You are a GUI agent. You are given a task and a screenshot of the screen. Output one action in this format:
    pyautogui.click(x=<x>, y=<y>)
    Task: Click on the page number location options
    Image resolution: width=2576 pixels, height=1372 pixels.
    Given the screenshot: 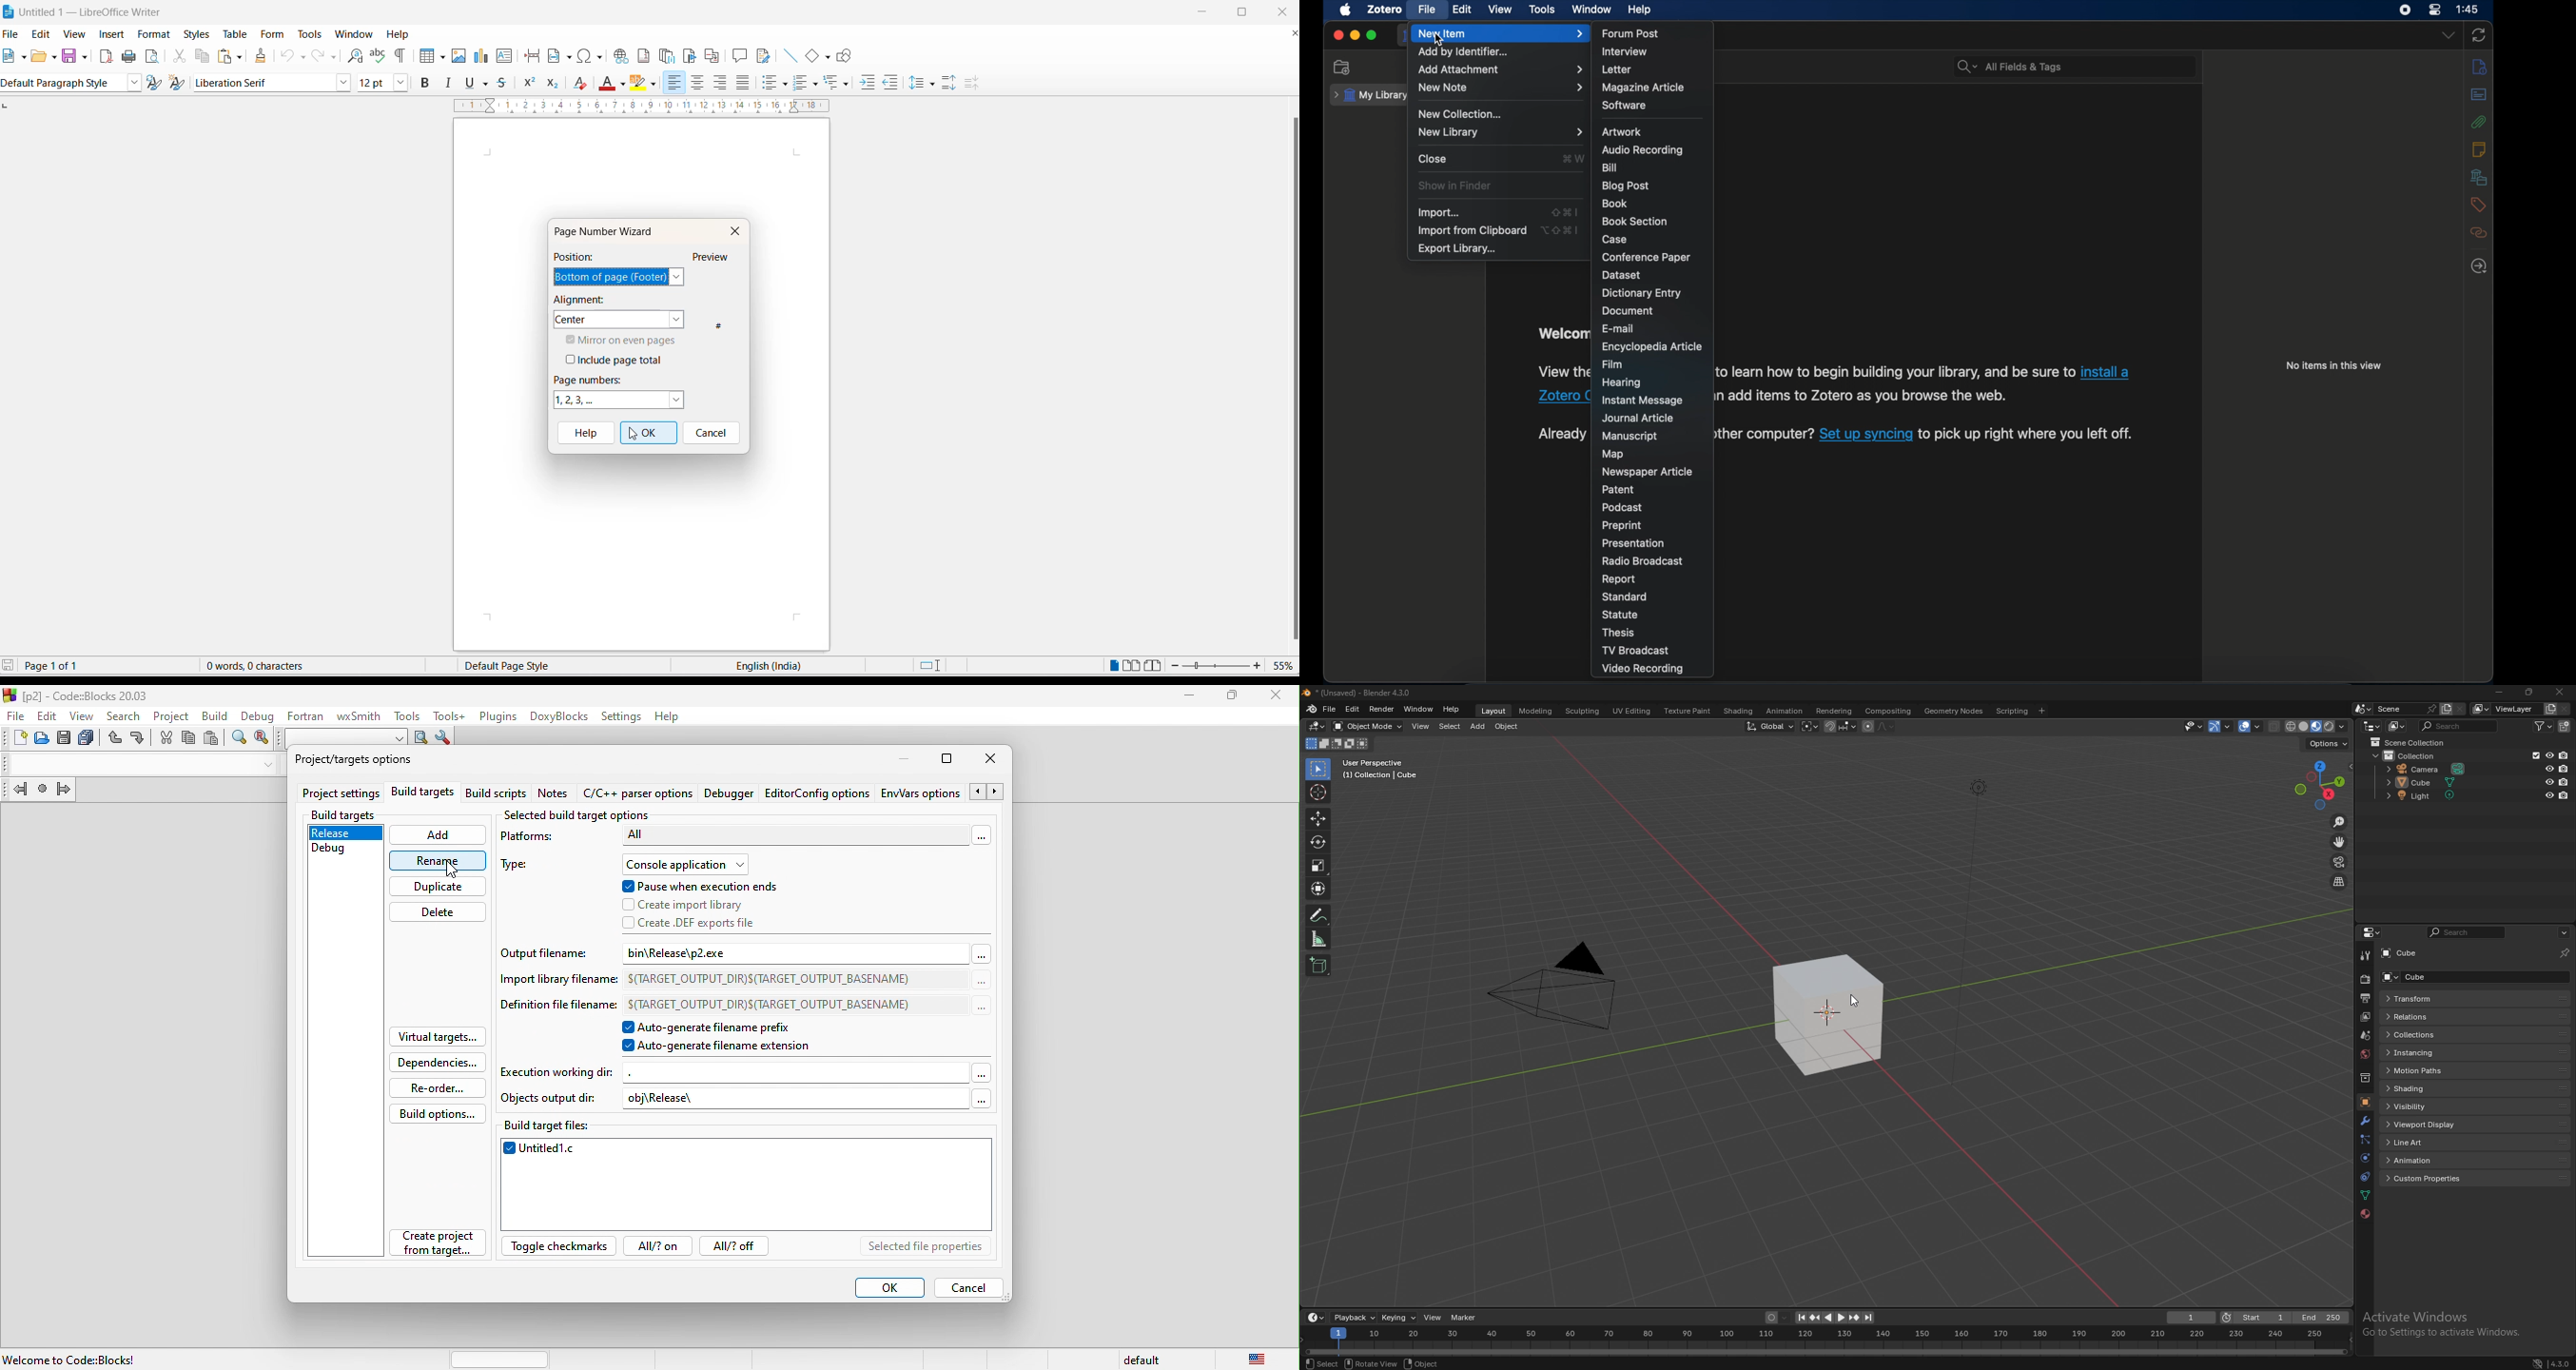 What is the action you would take?
    pyautogui.click(x=679, y=277)
    